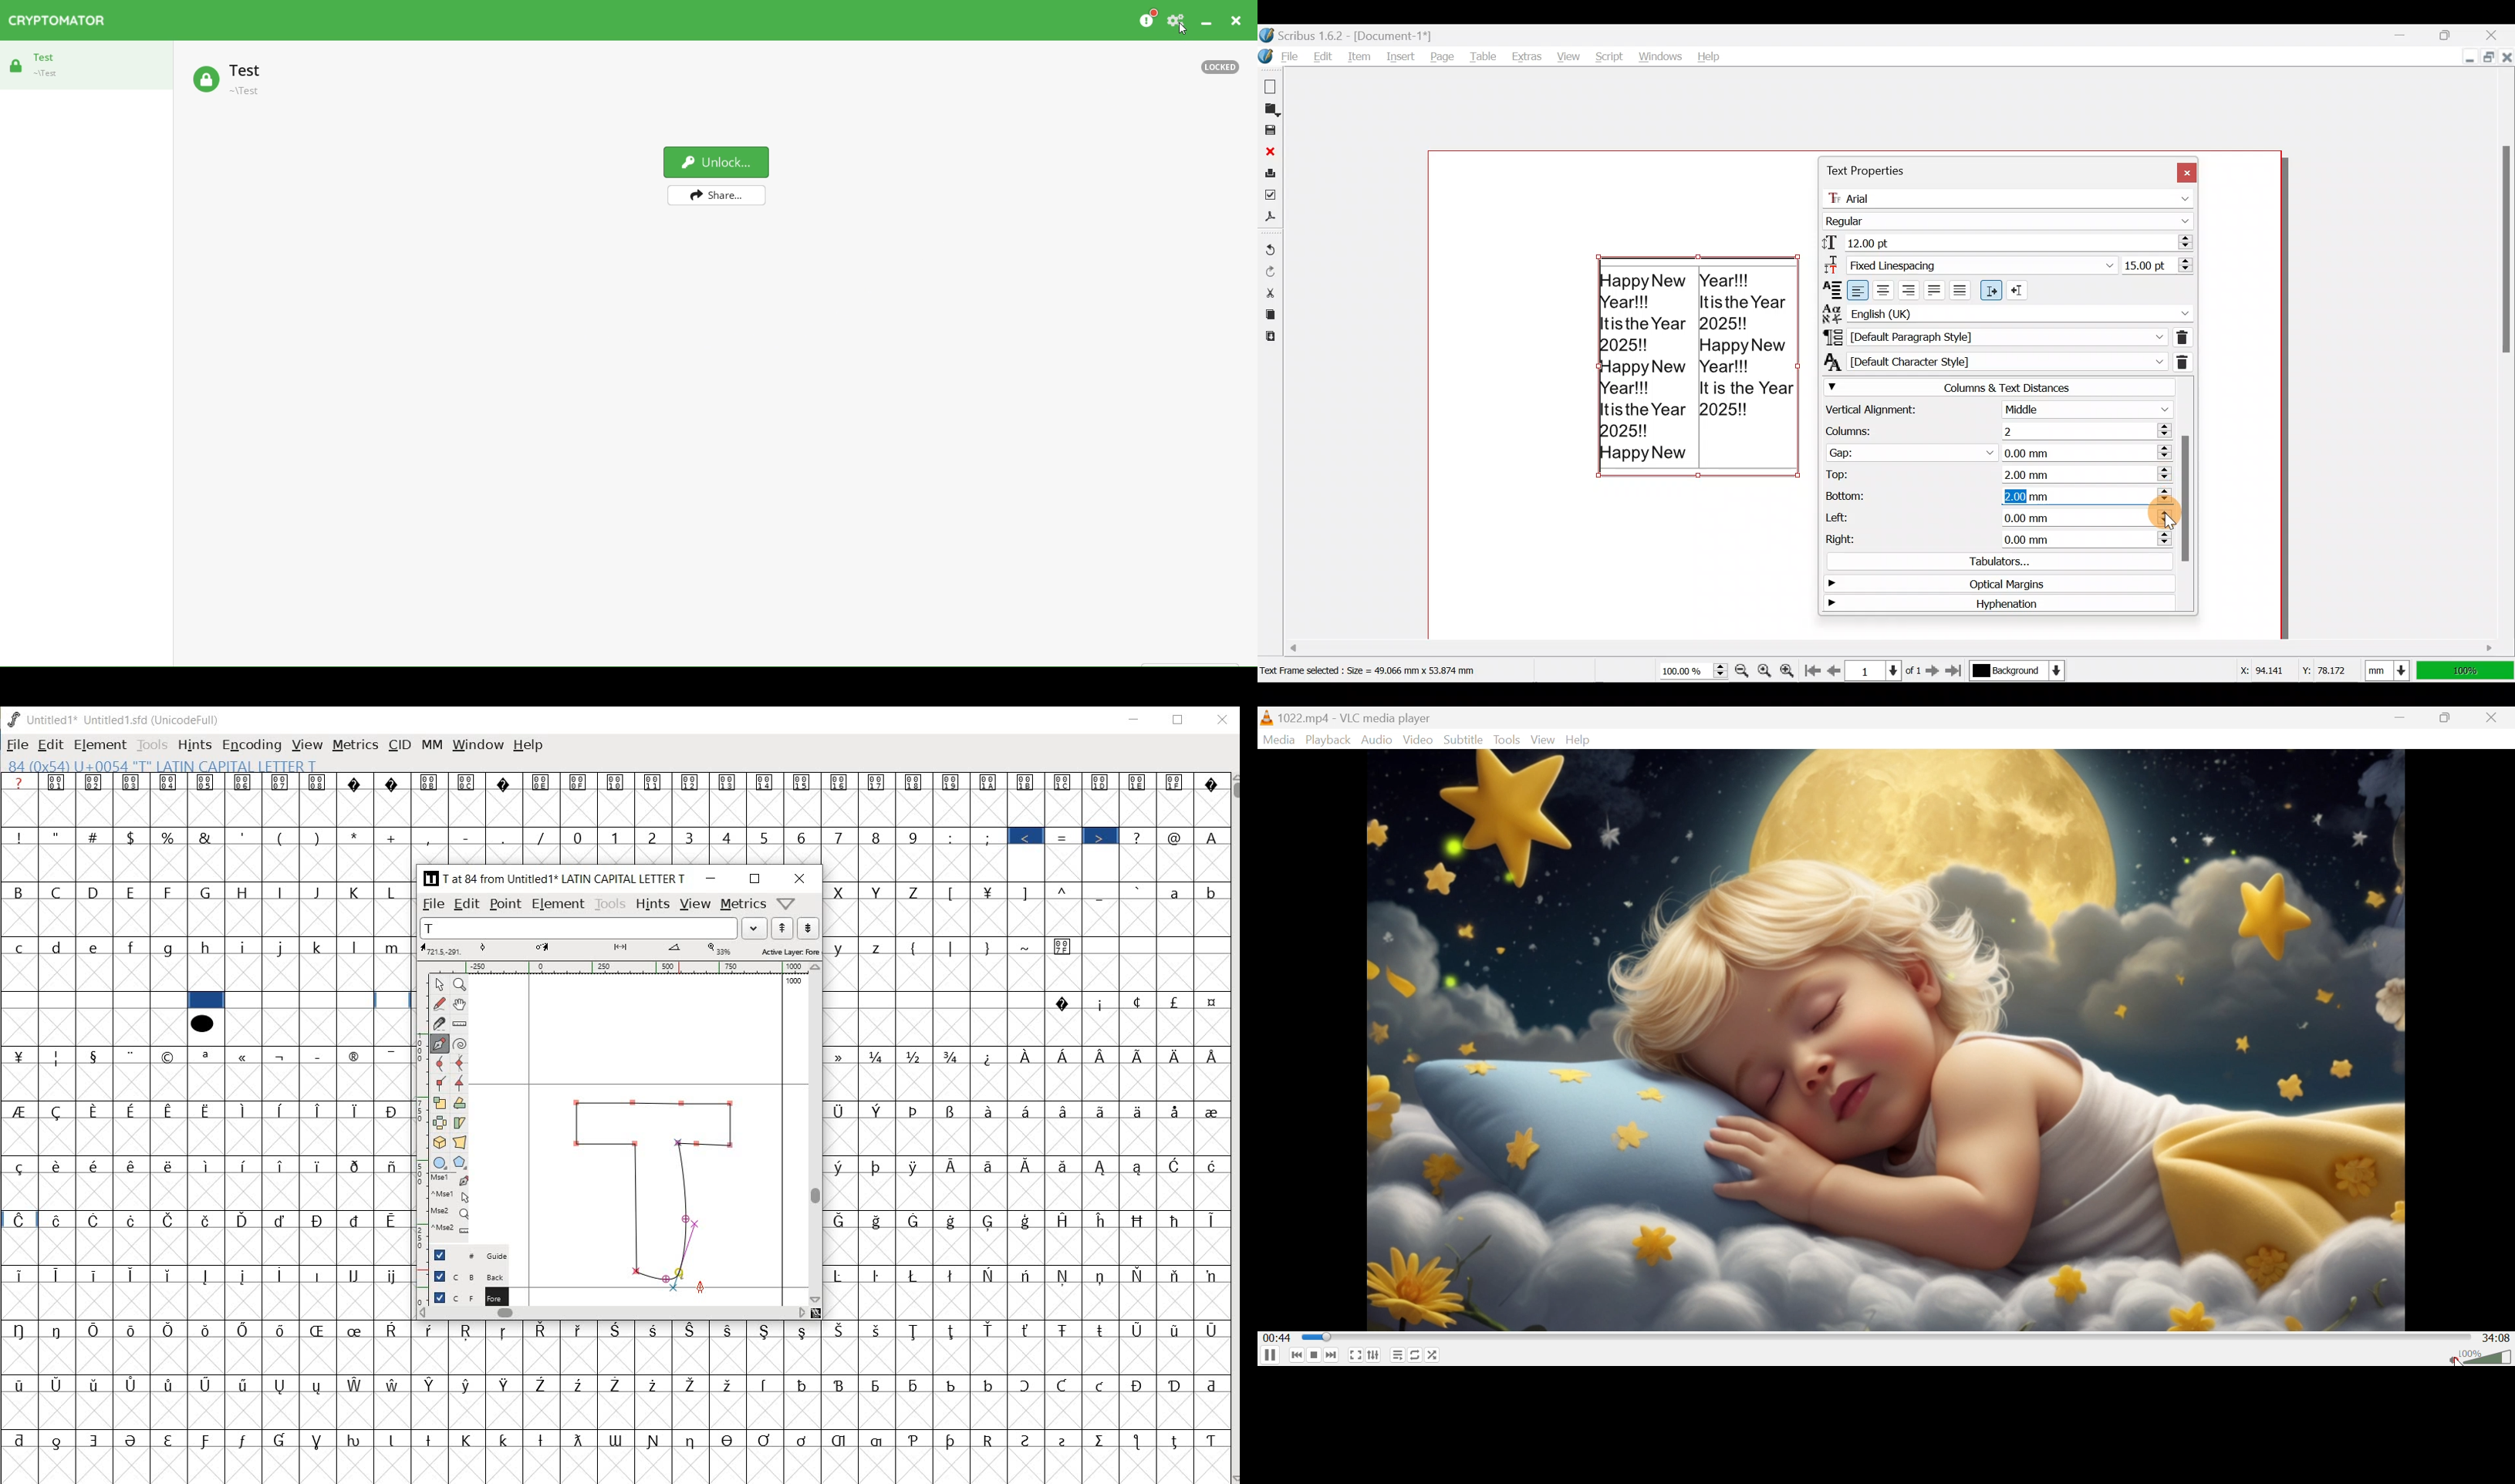  What do you see at coordinates (357, 891) in the screenshot?
I see `K` at bounding box center [357, 891].